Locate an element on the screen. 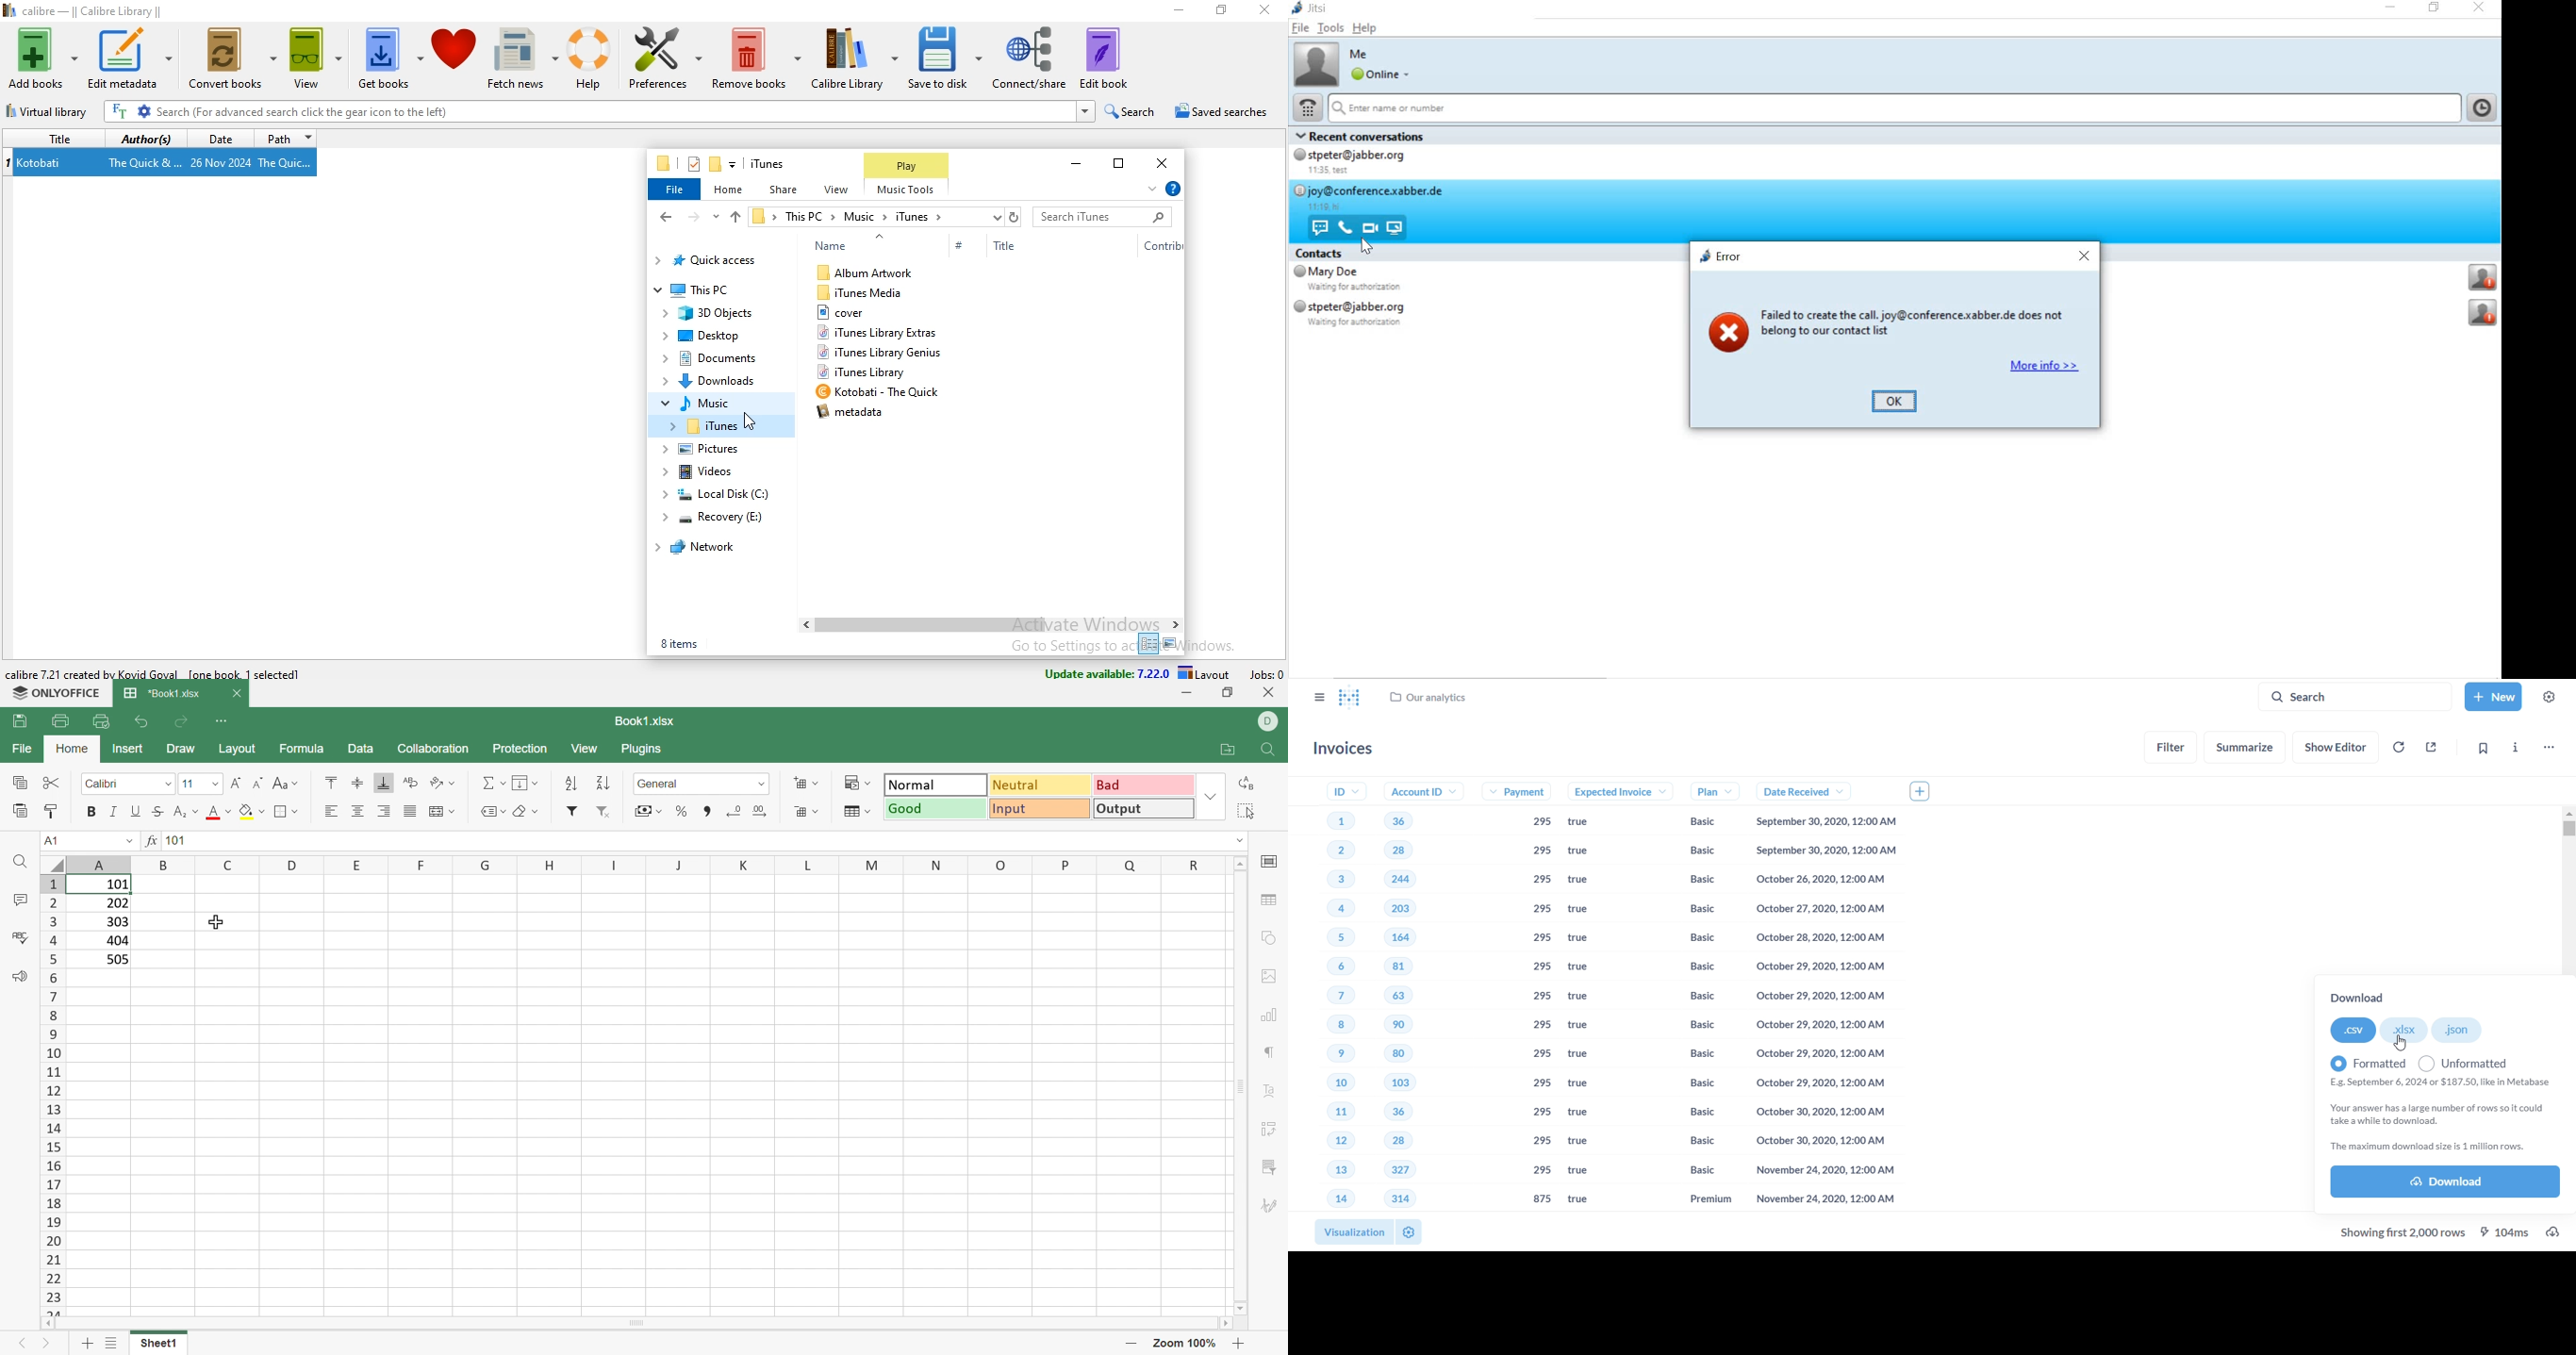  Ascending order is located at coordinates (575, 784).